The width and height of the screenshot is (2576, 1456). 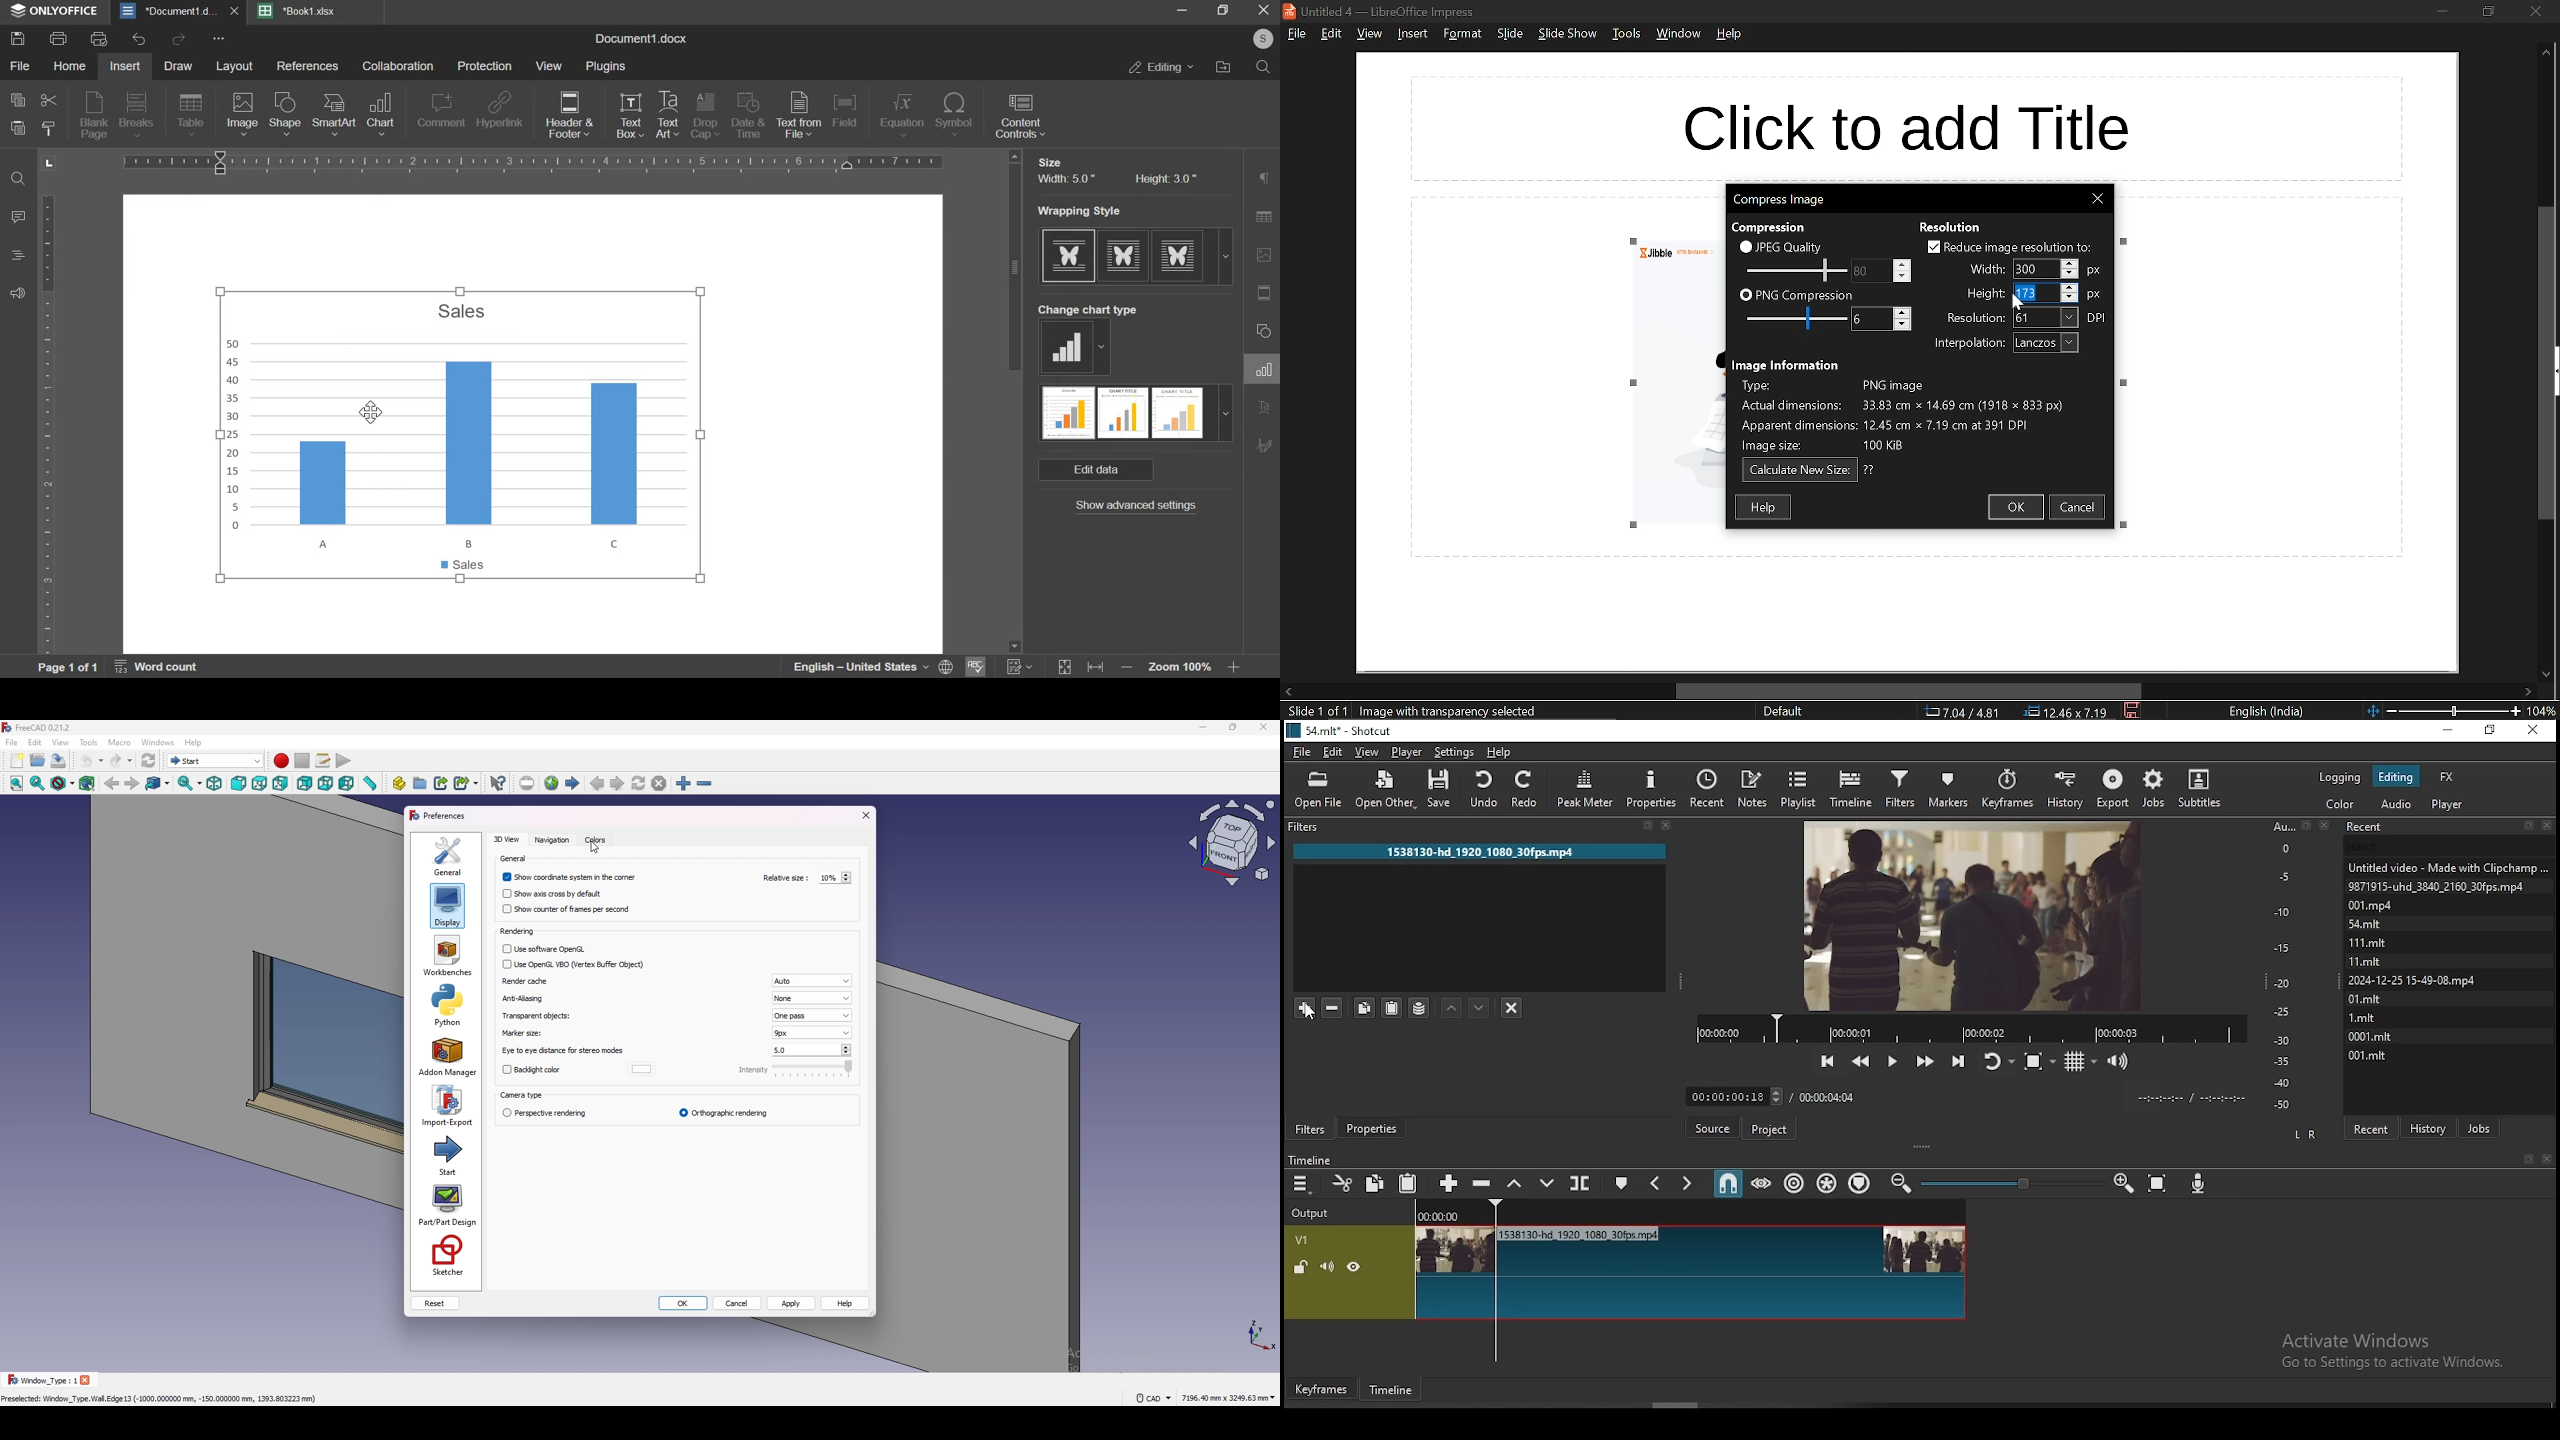 I want to click on toggle player looping, so click(x=1997, y=1059).